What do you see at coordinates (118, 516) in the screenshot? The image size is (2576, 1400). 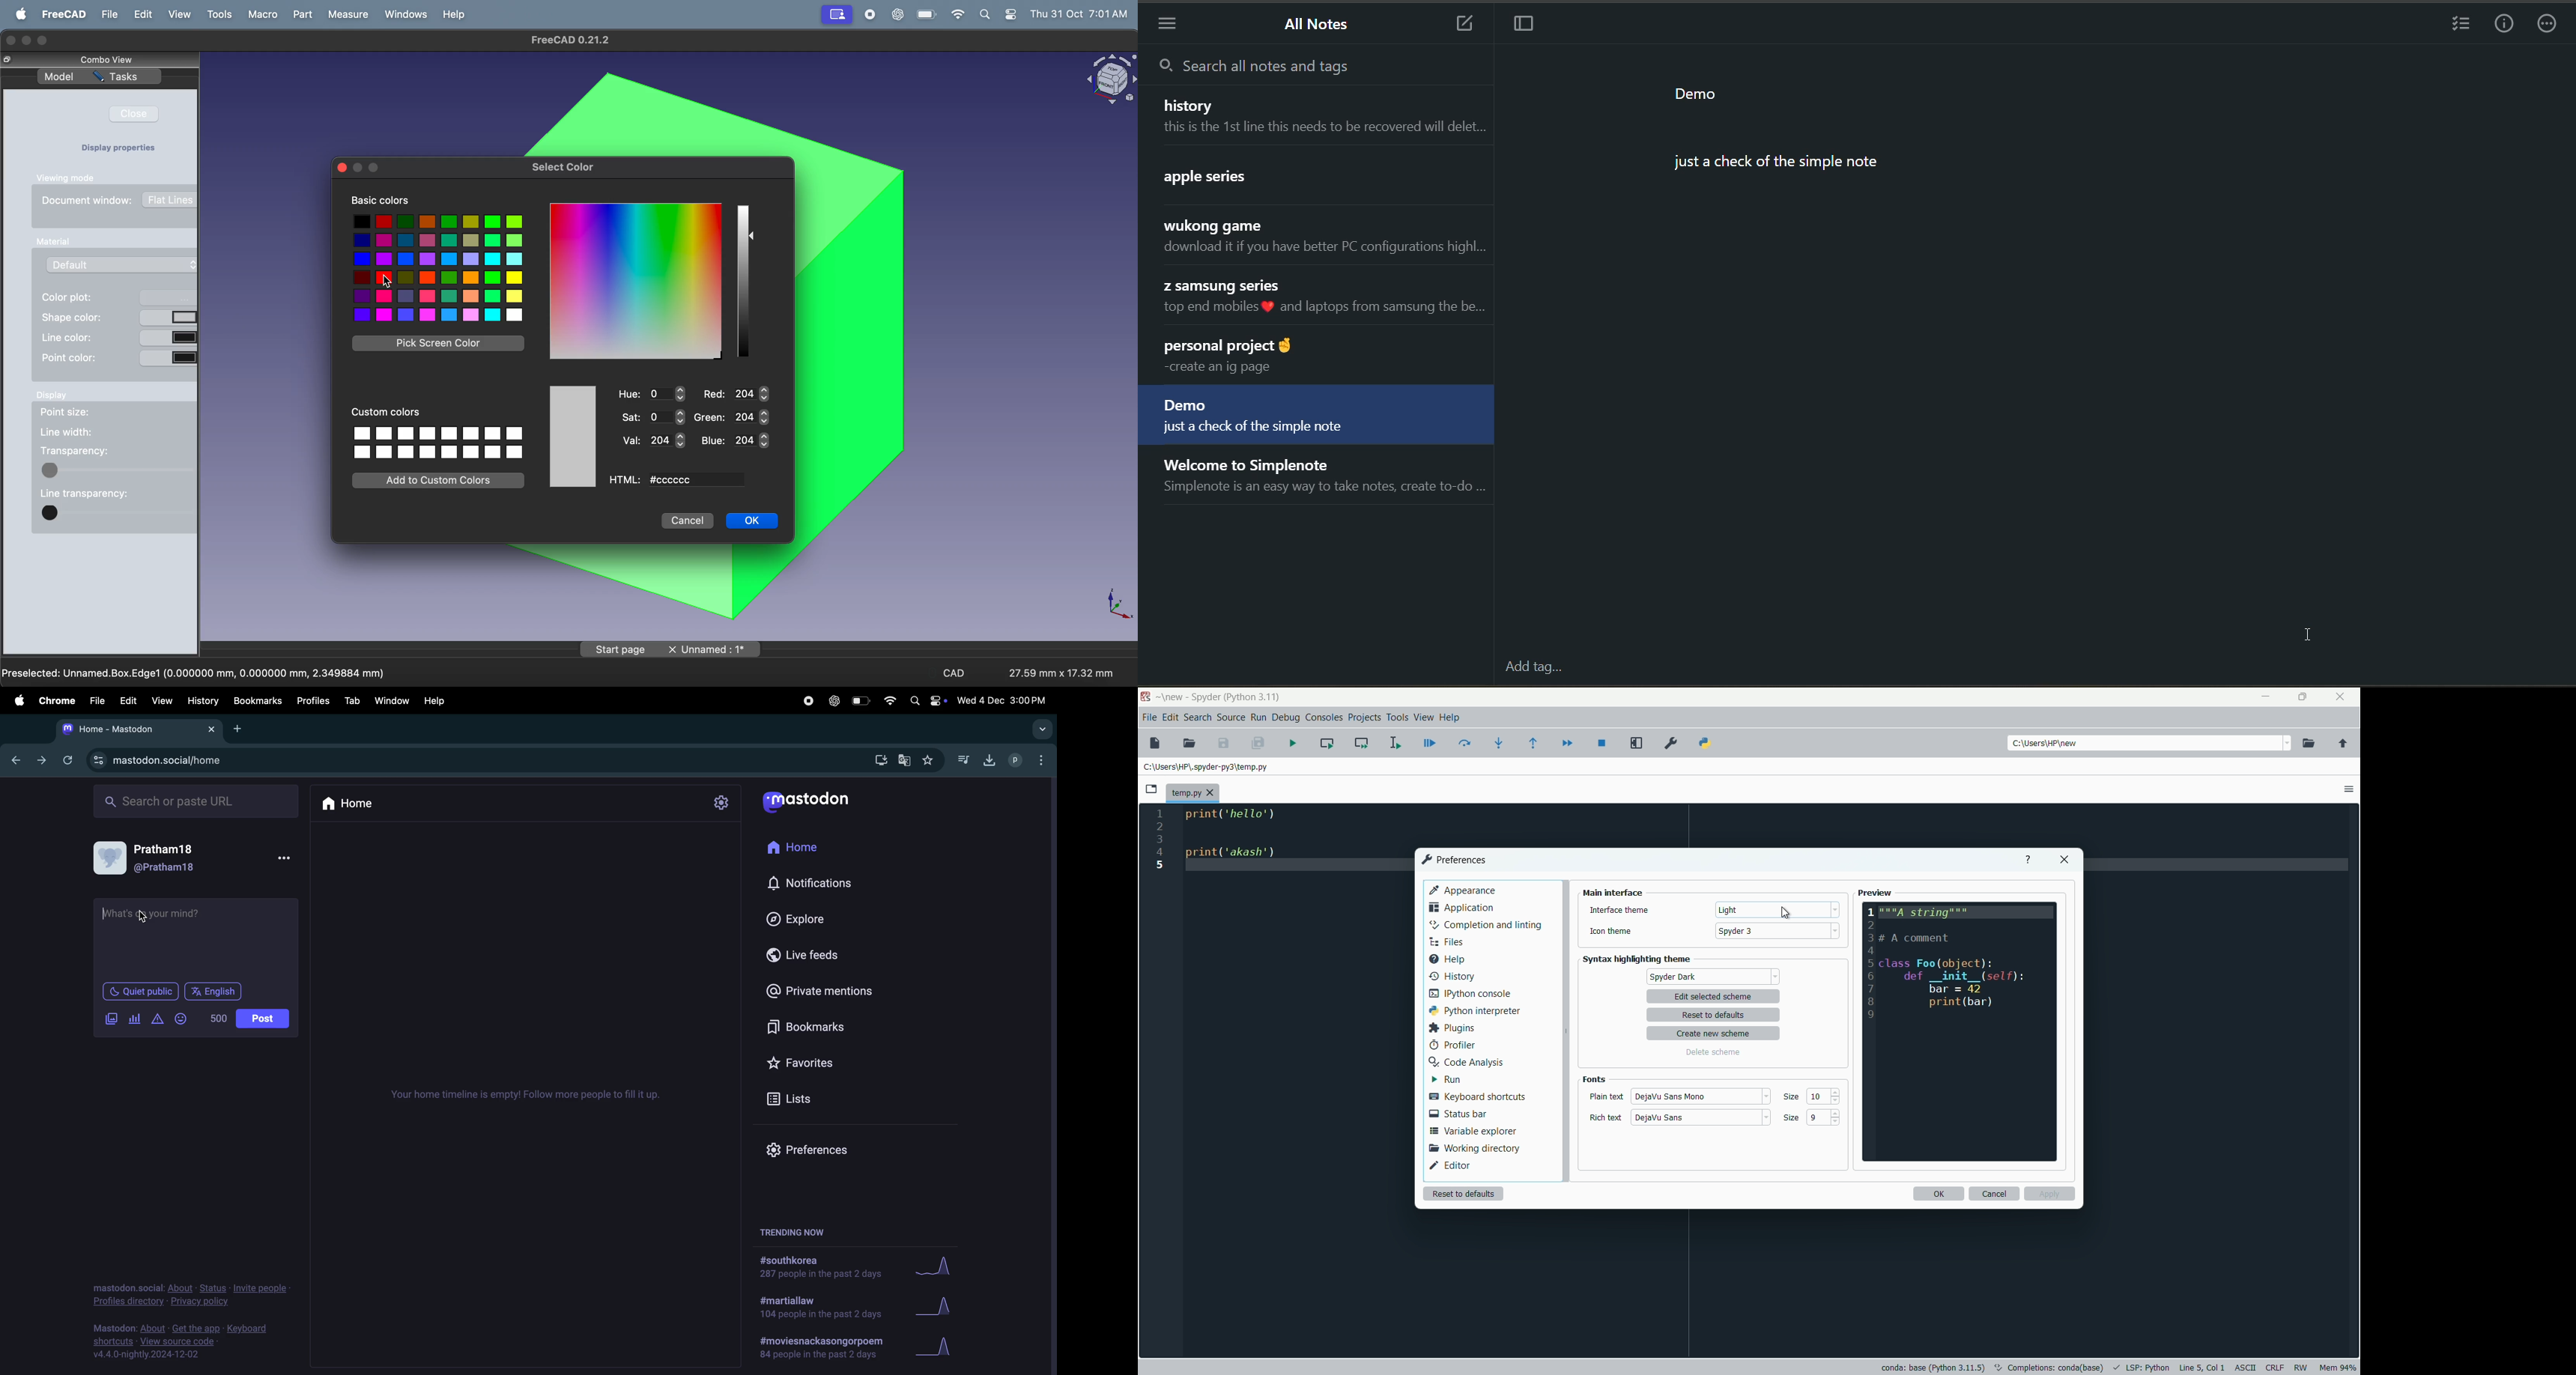 I see `toogle` at bounding box center [118, 516].